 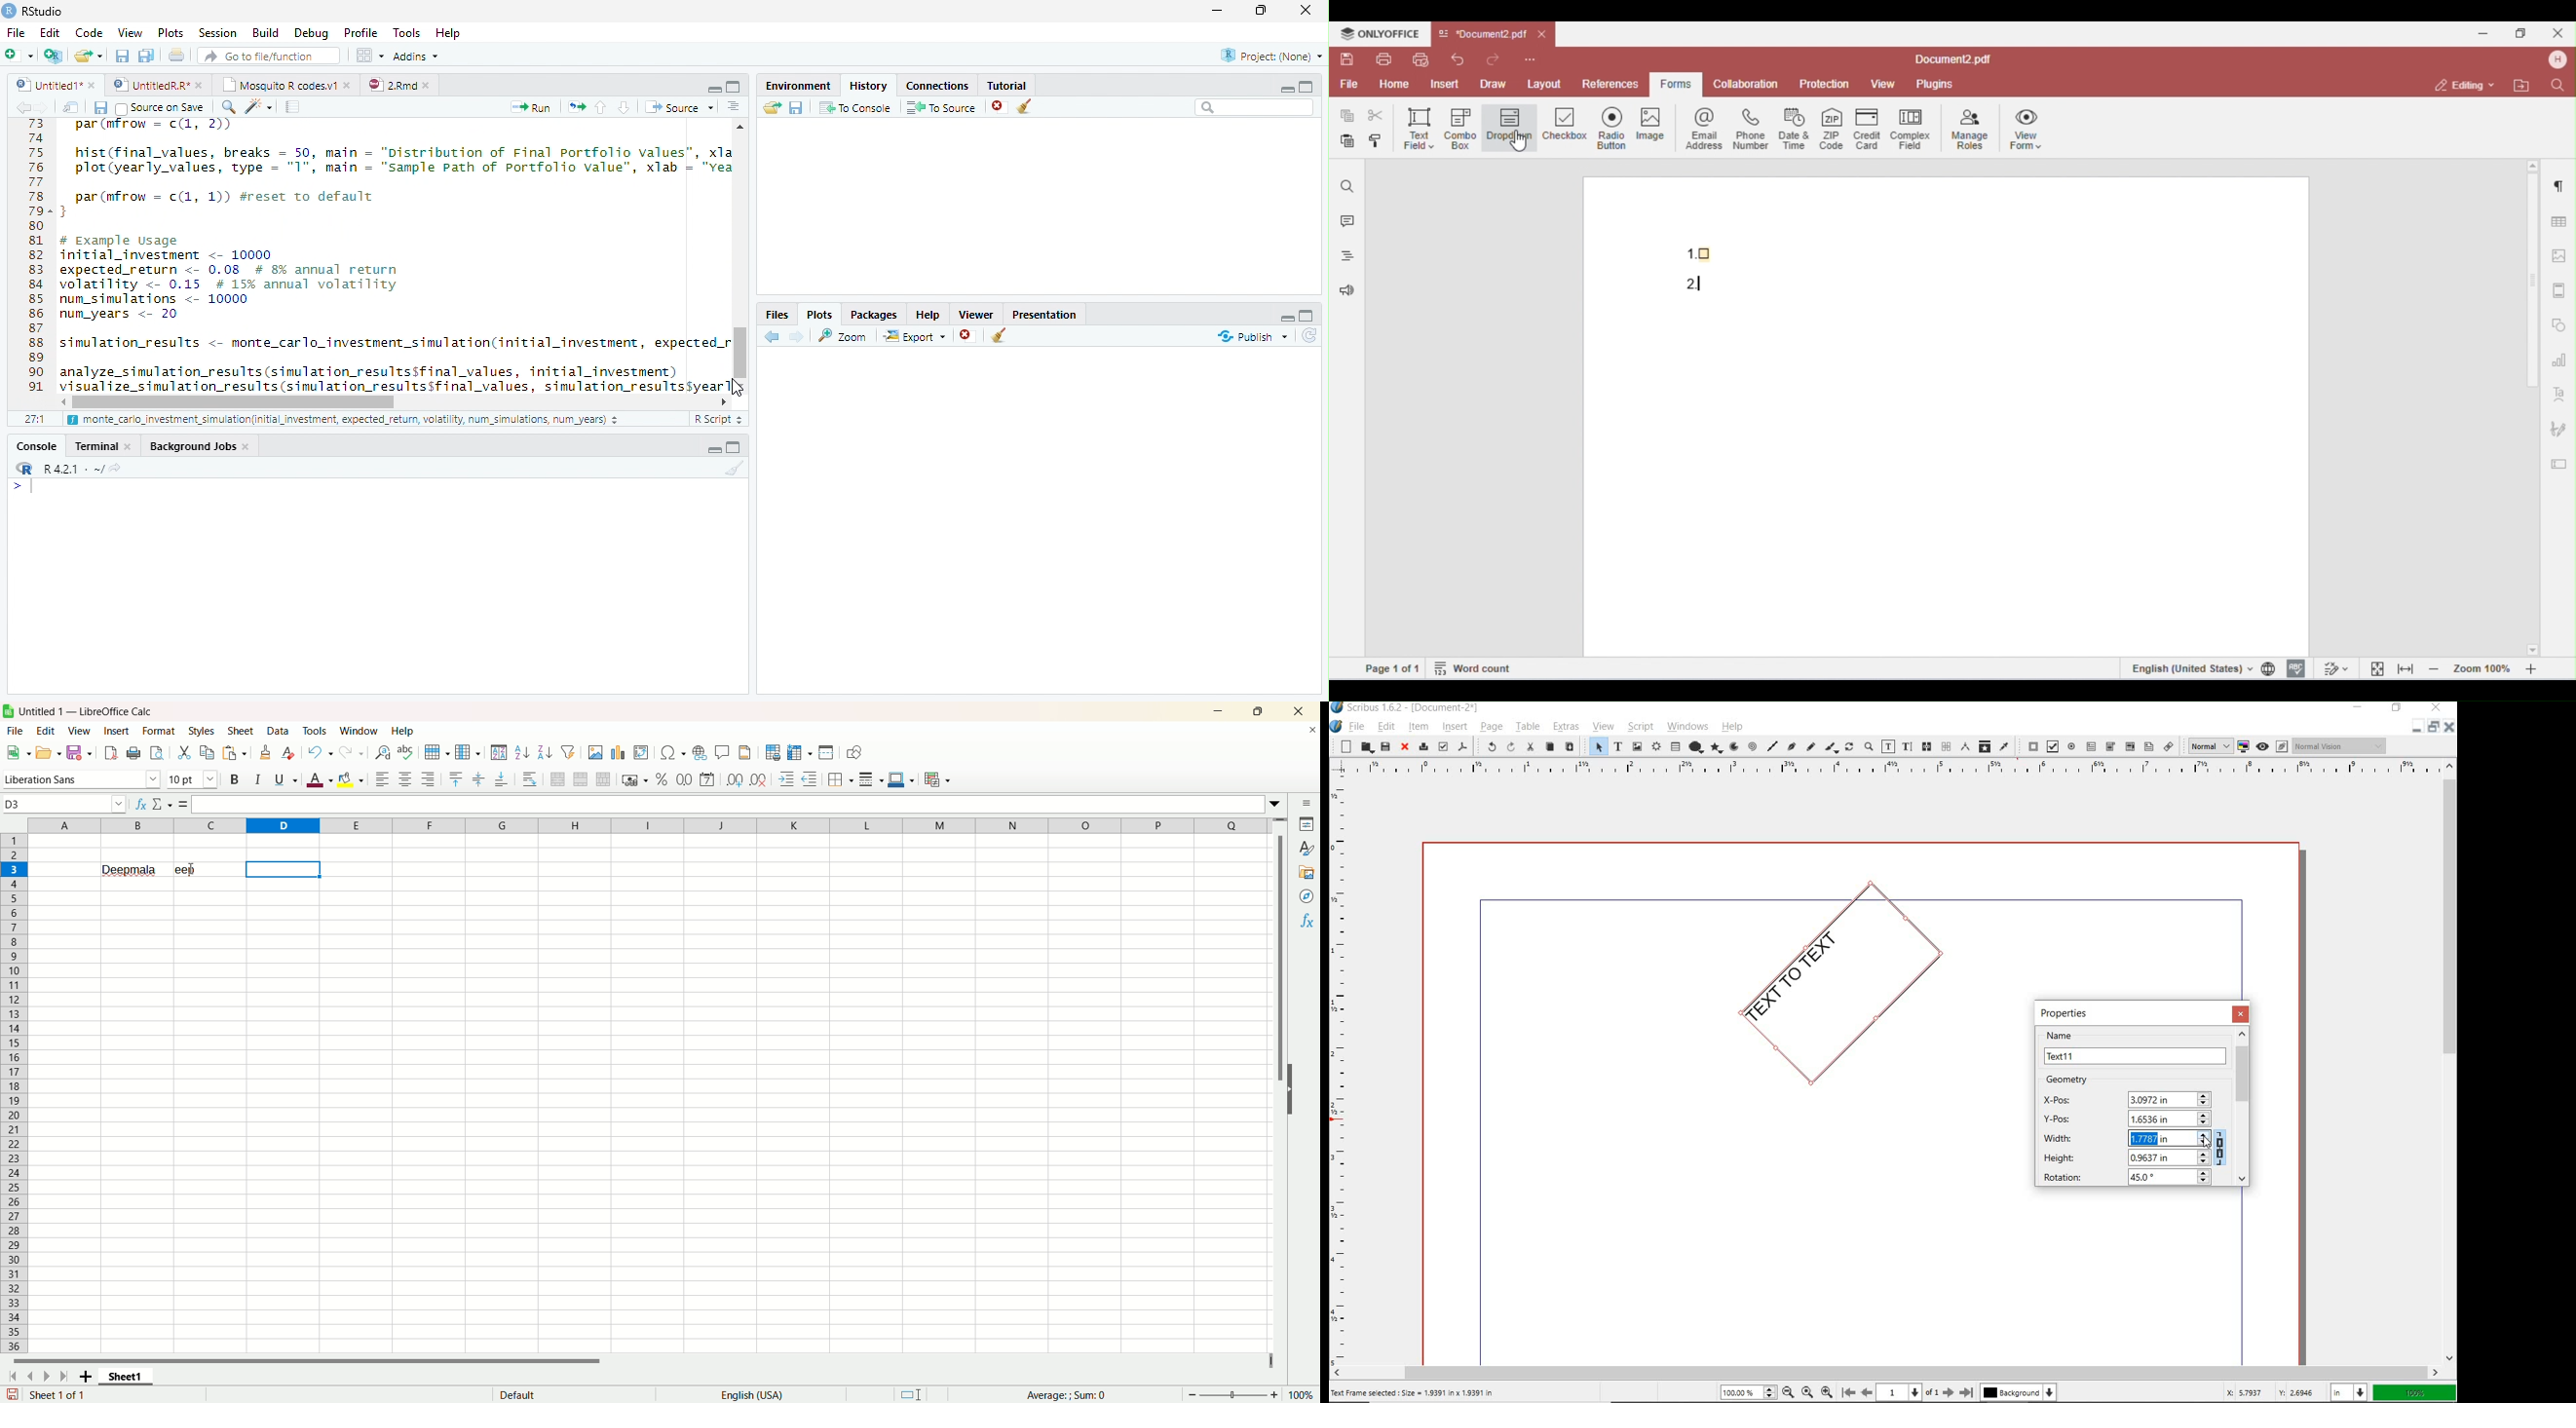 What do you see at coordinates (1688, 727) in the screenshot?
I see `windows` at bounding box center [1688, 727].